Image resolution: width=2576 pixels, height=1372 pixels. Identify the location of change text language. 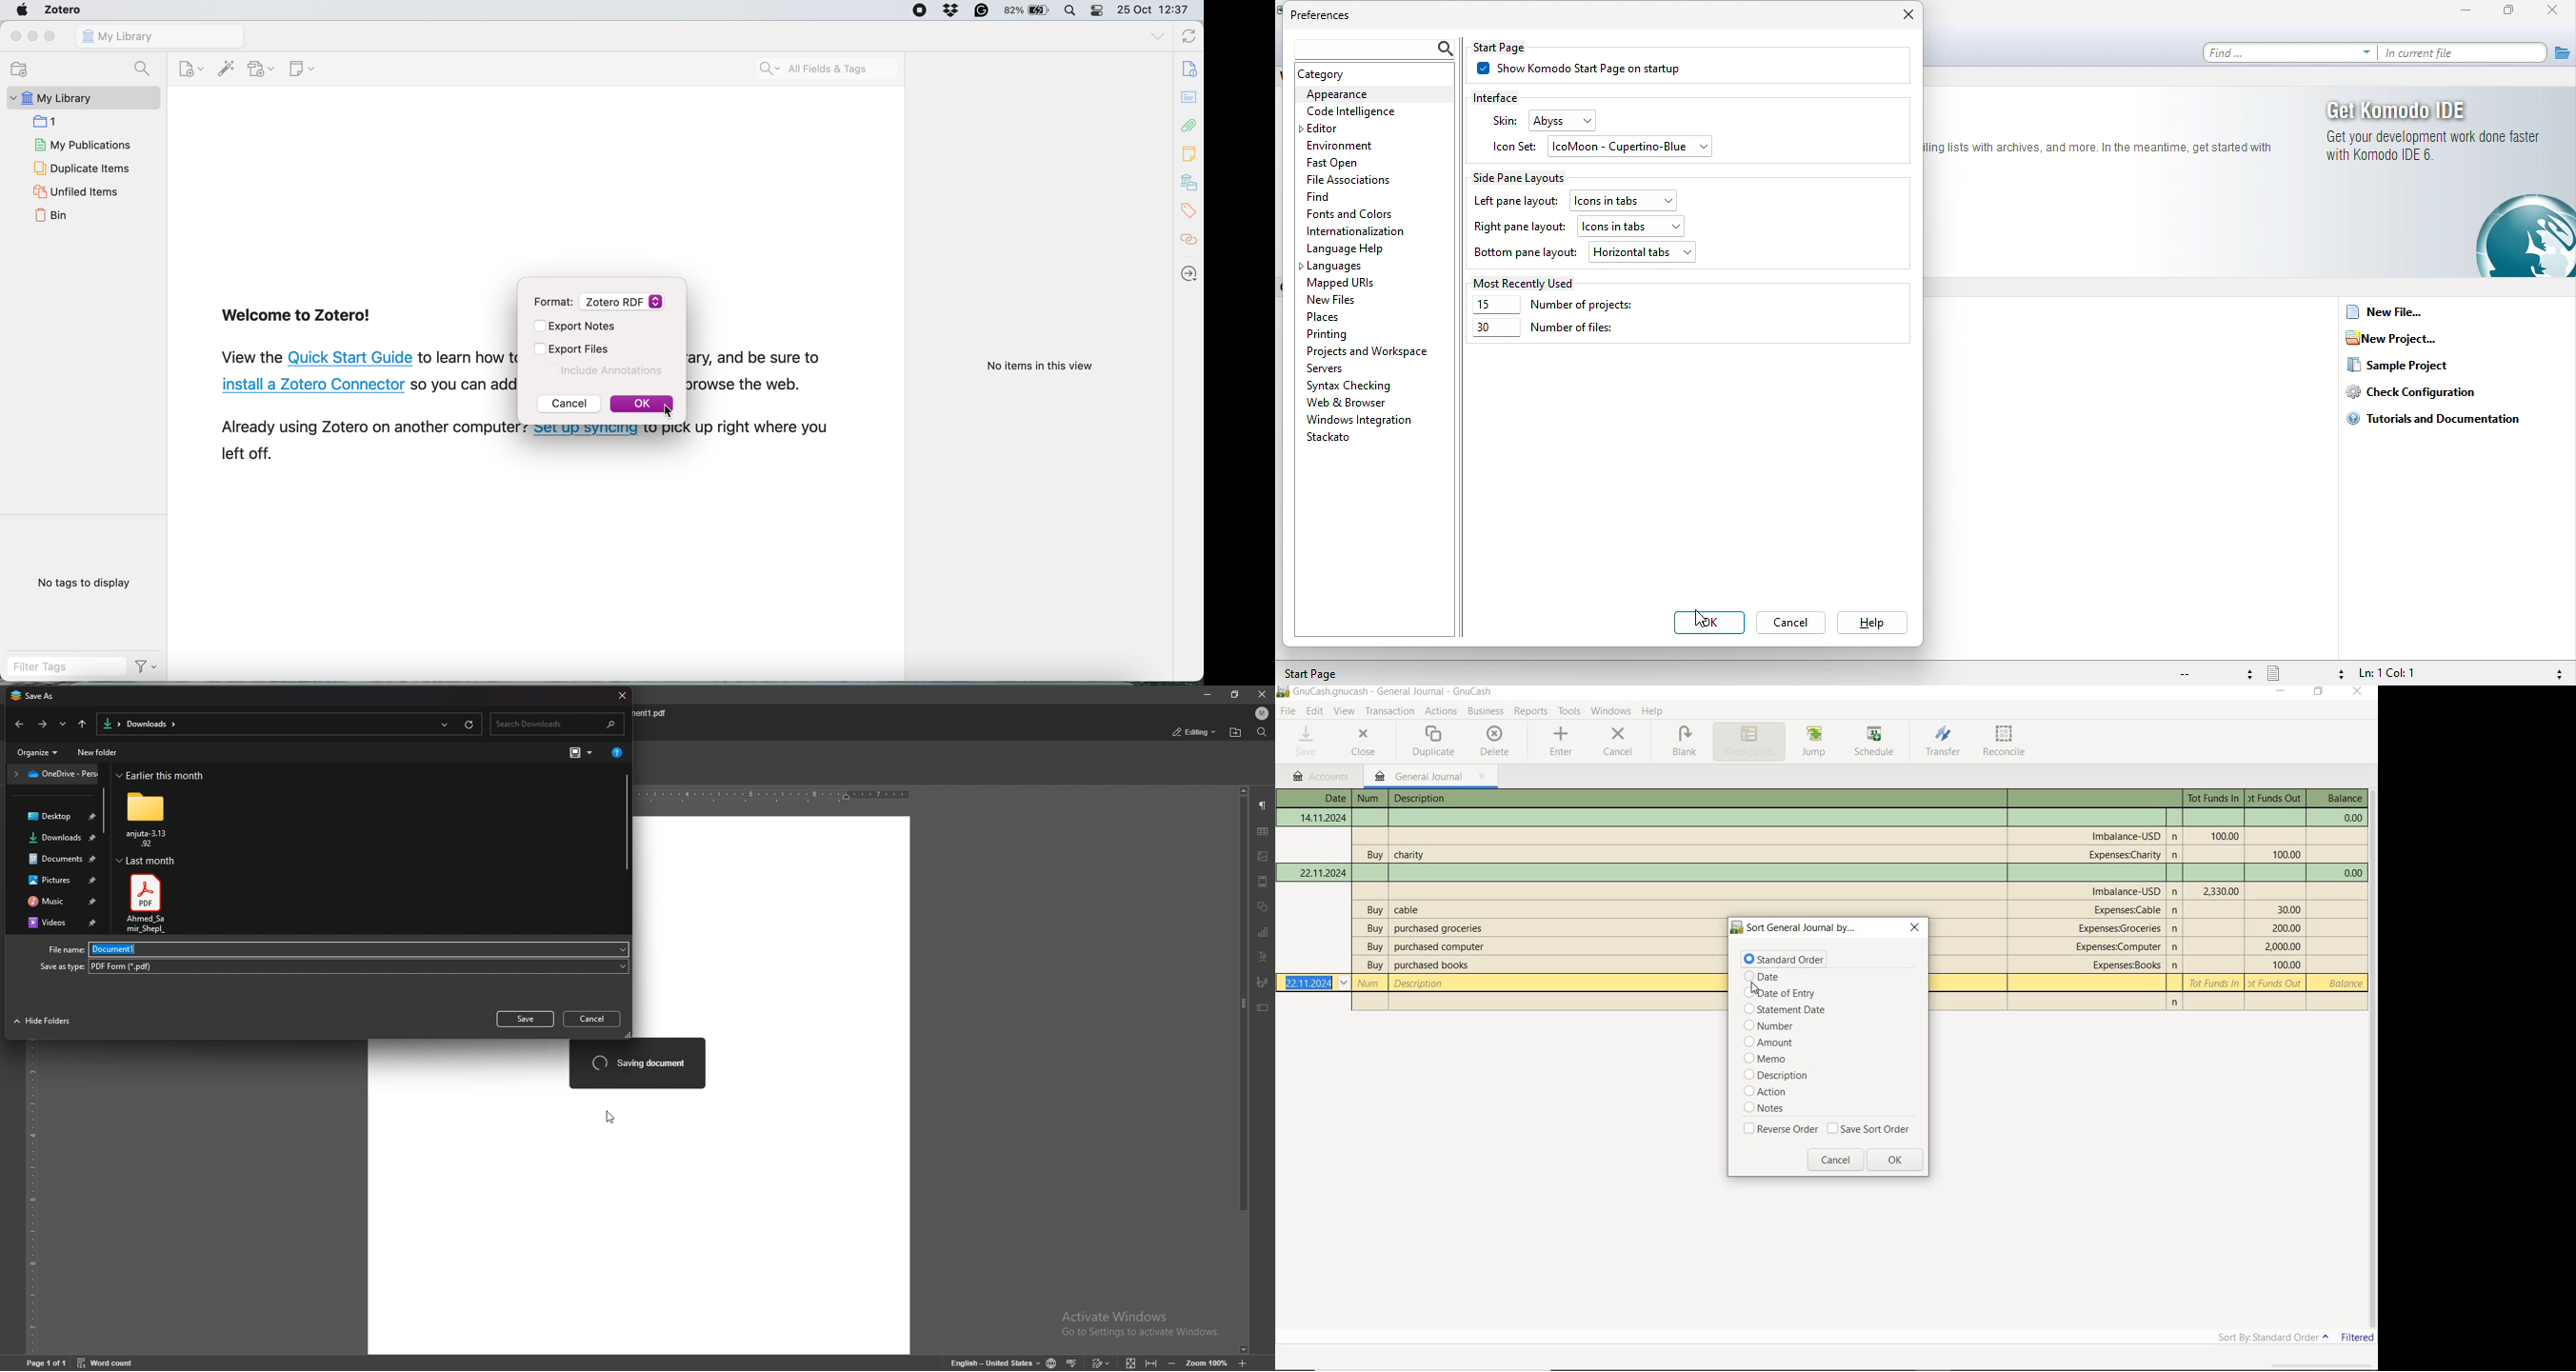
(997, 1362).